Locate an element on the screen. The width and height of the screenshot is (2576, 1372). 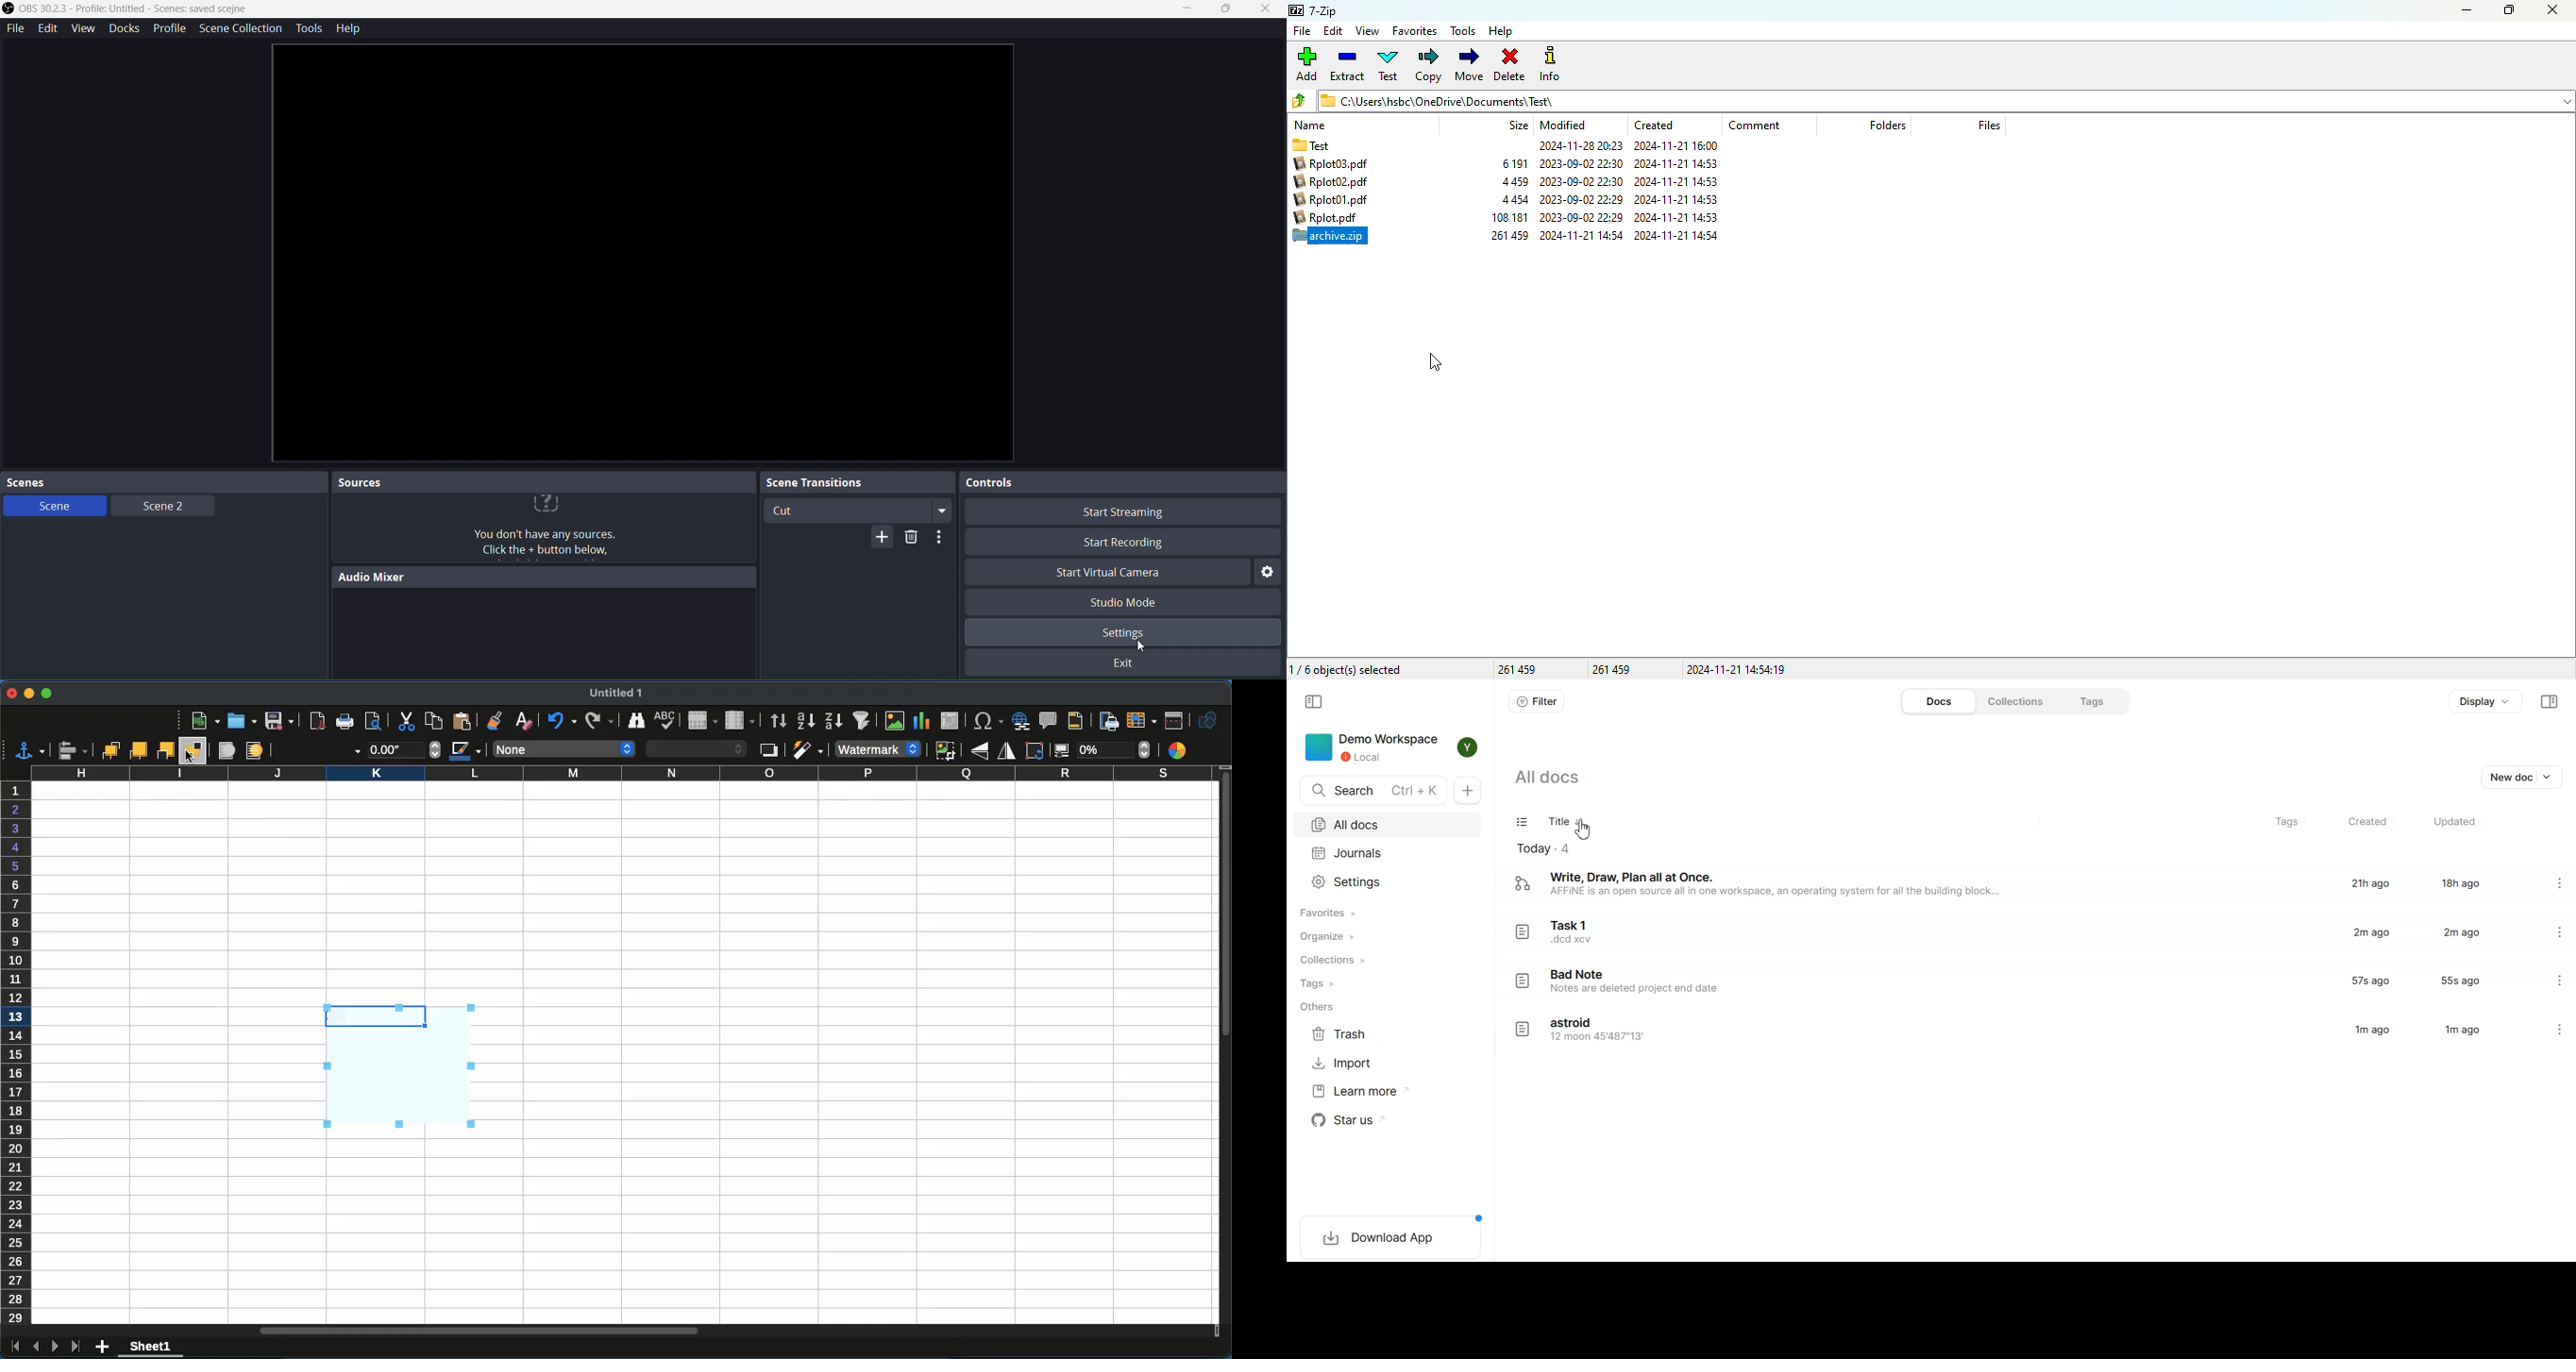
Help is located at coordinates (353, 29).